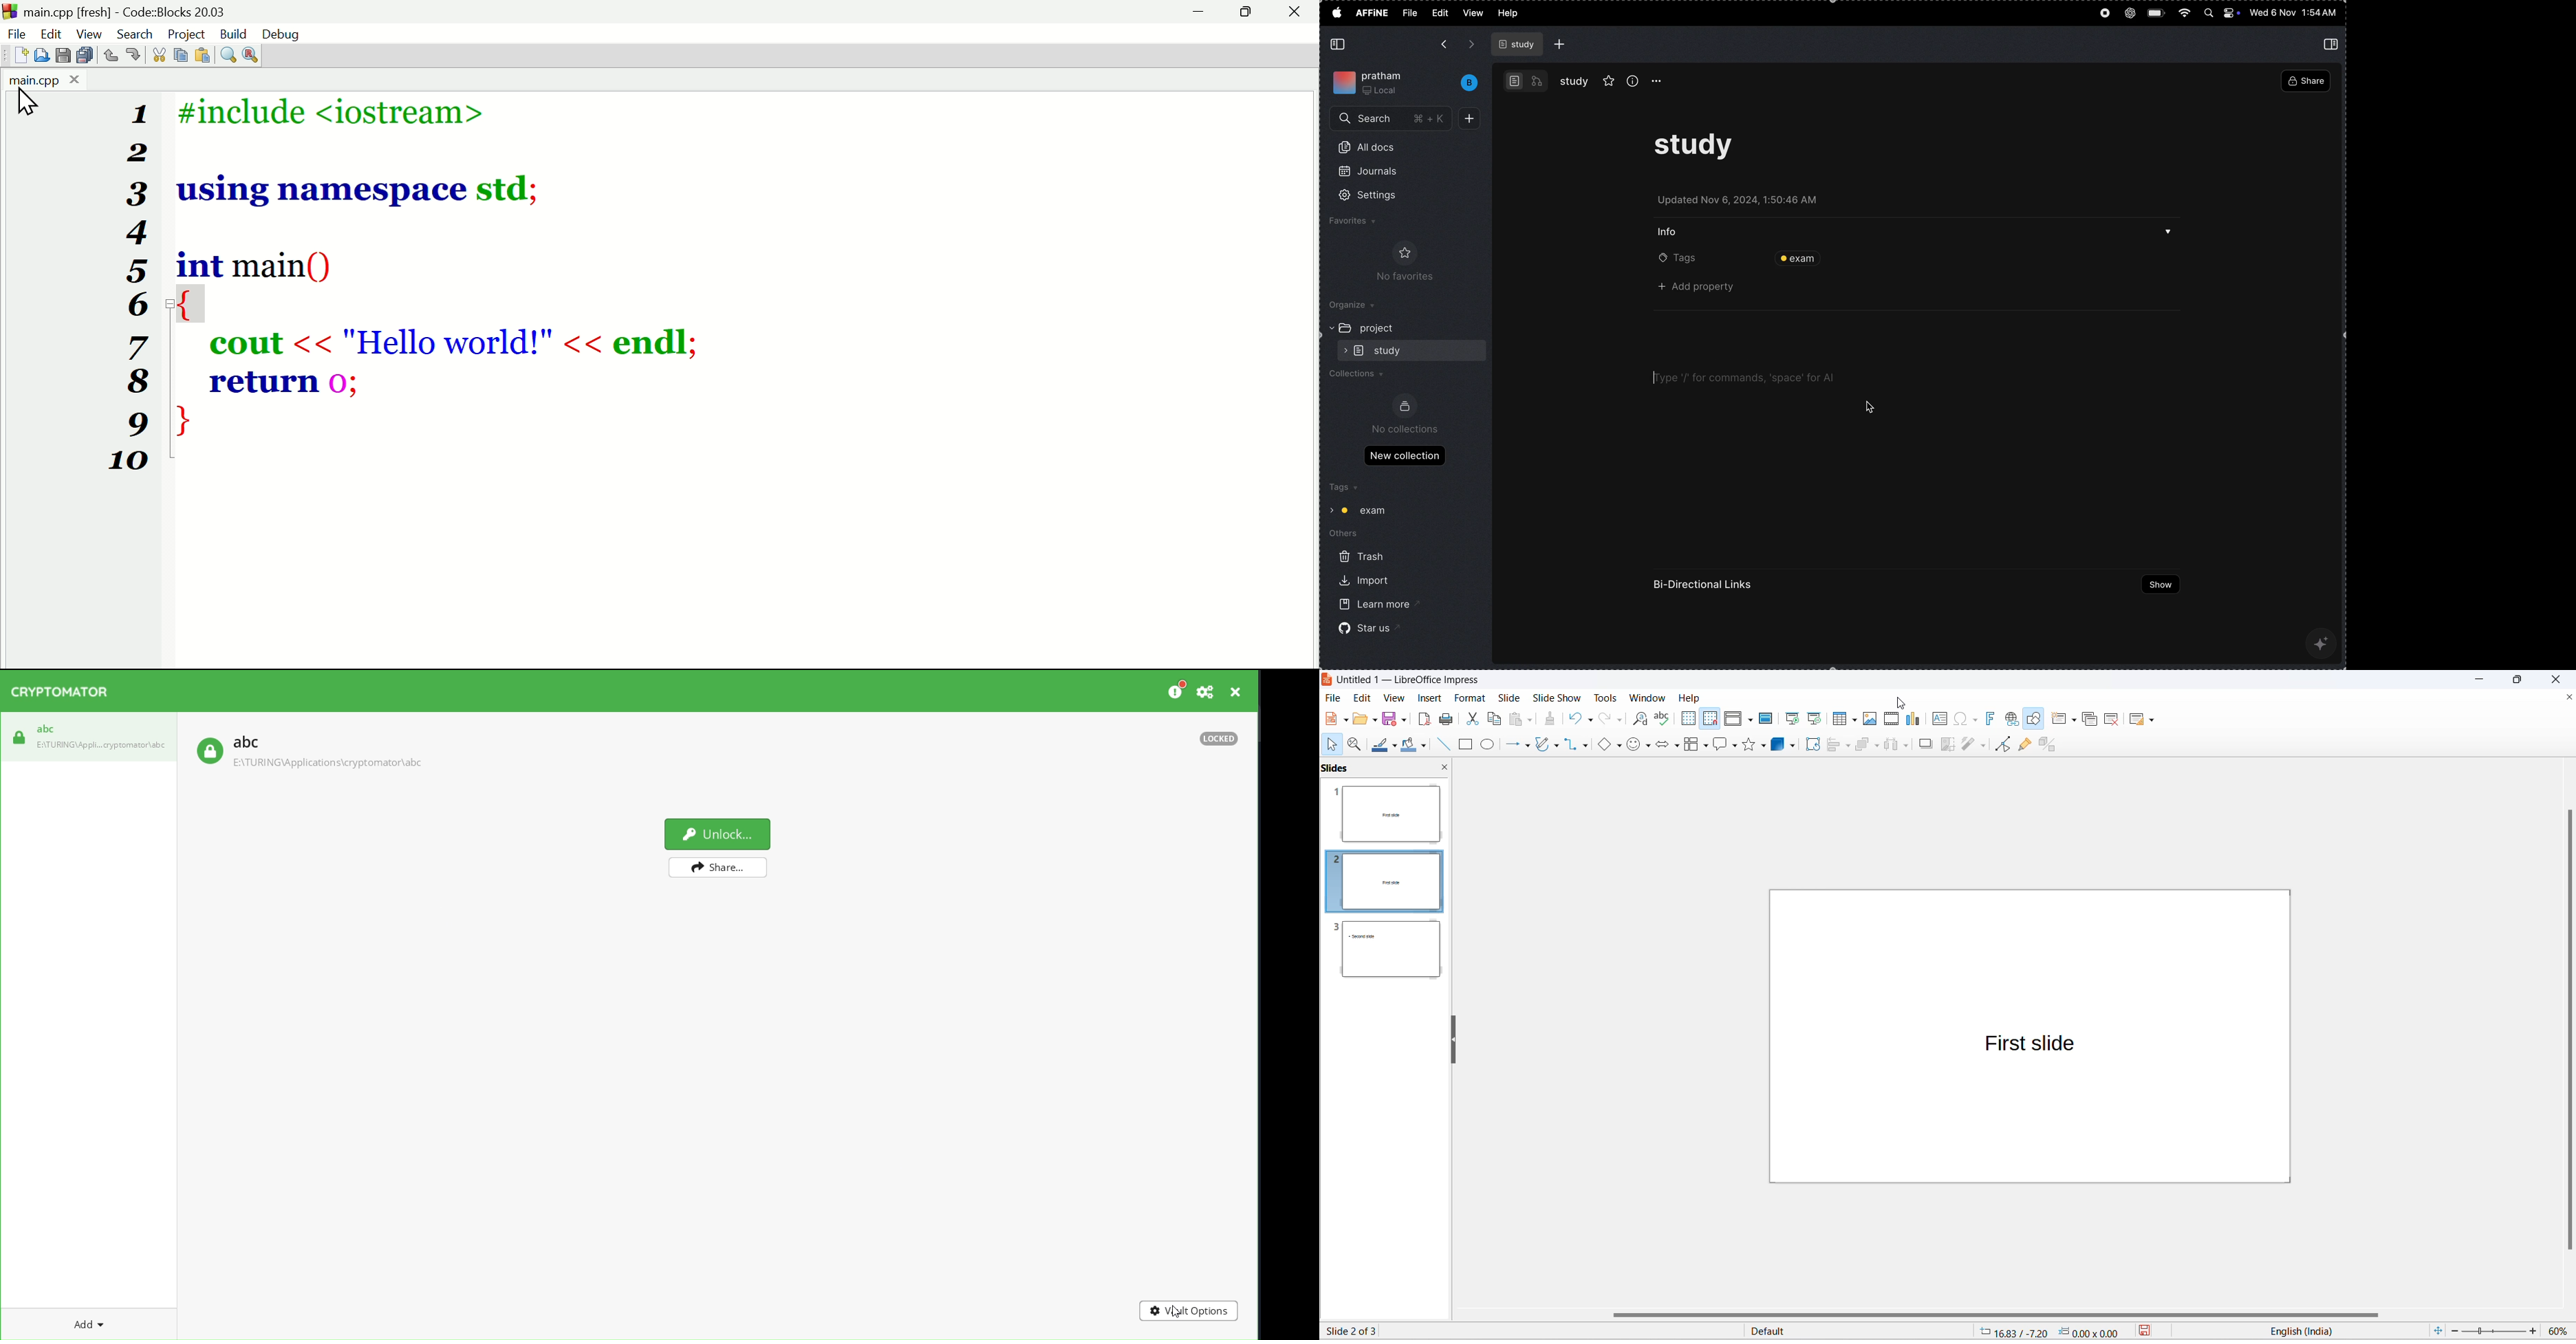 The image size is (2576, 1344). I want to click on callout shapes option, so click(1733, 744).